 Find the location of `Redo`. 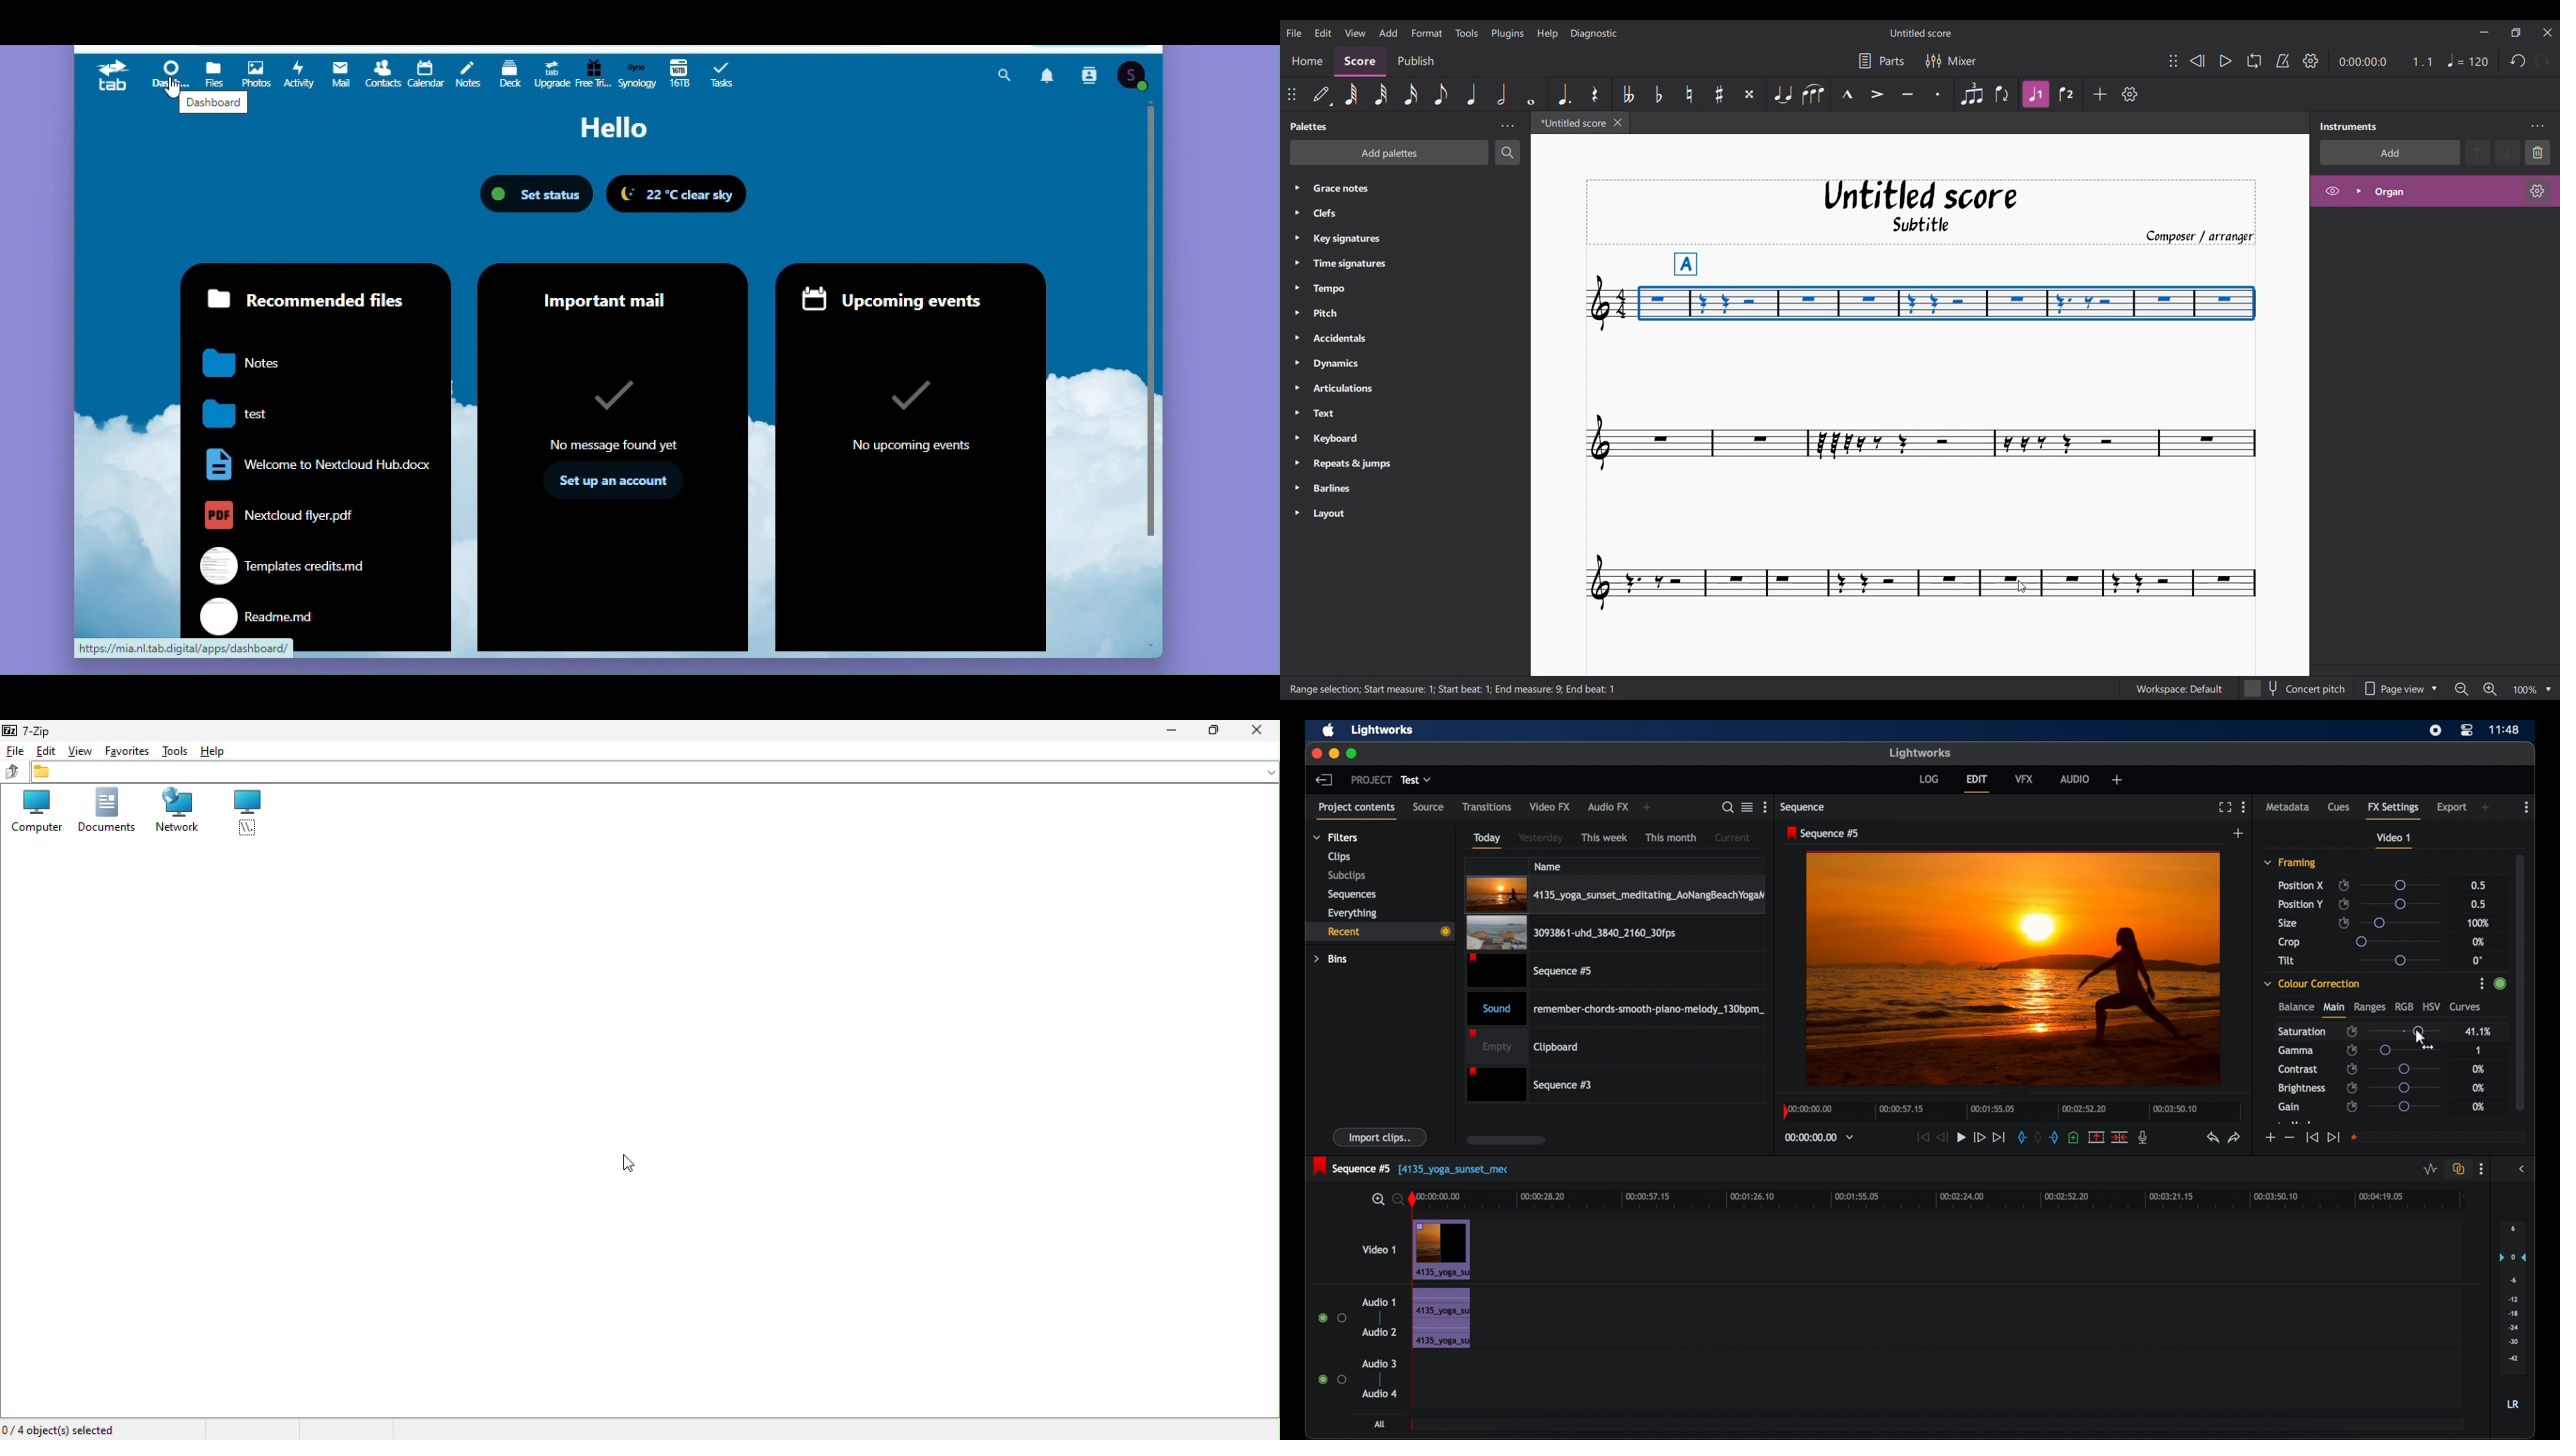

Redo is located at coordinates (2542, 61).